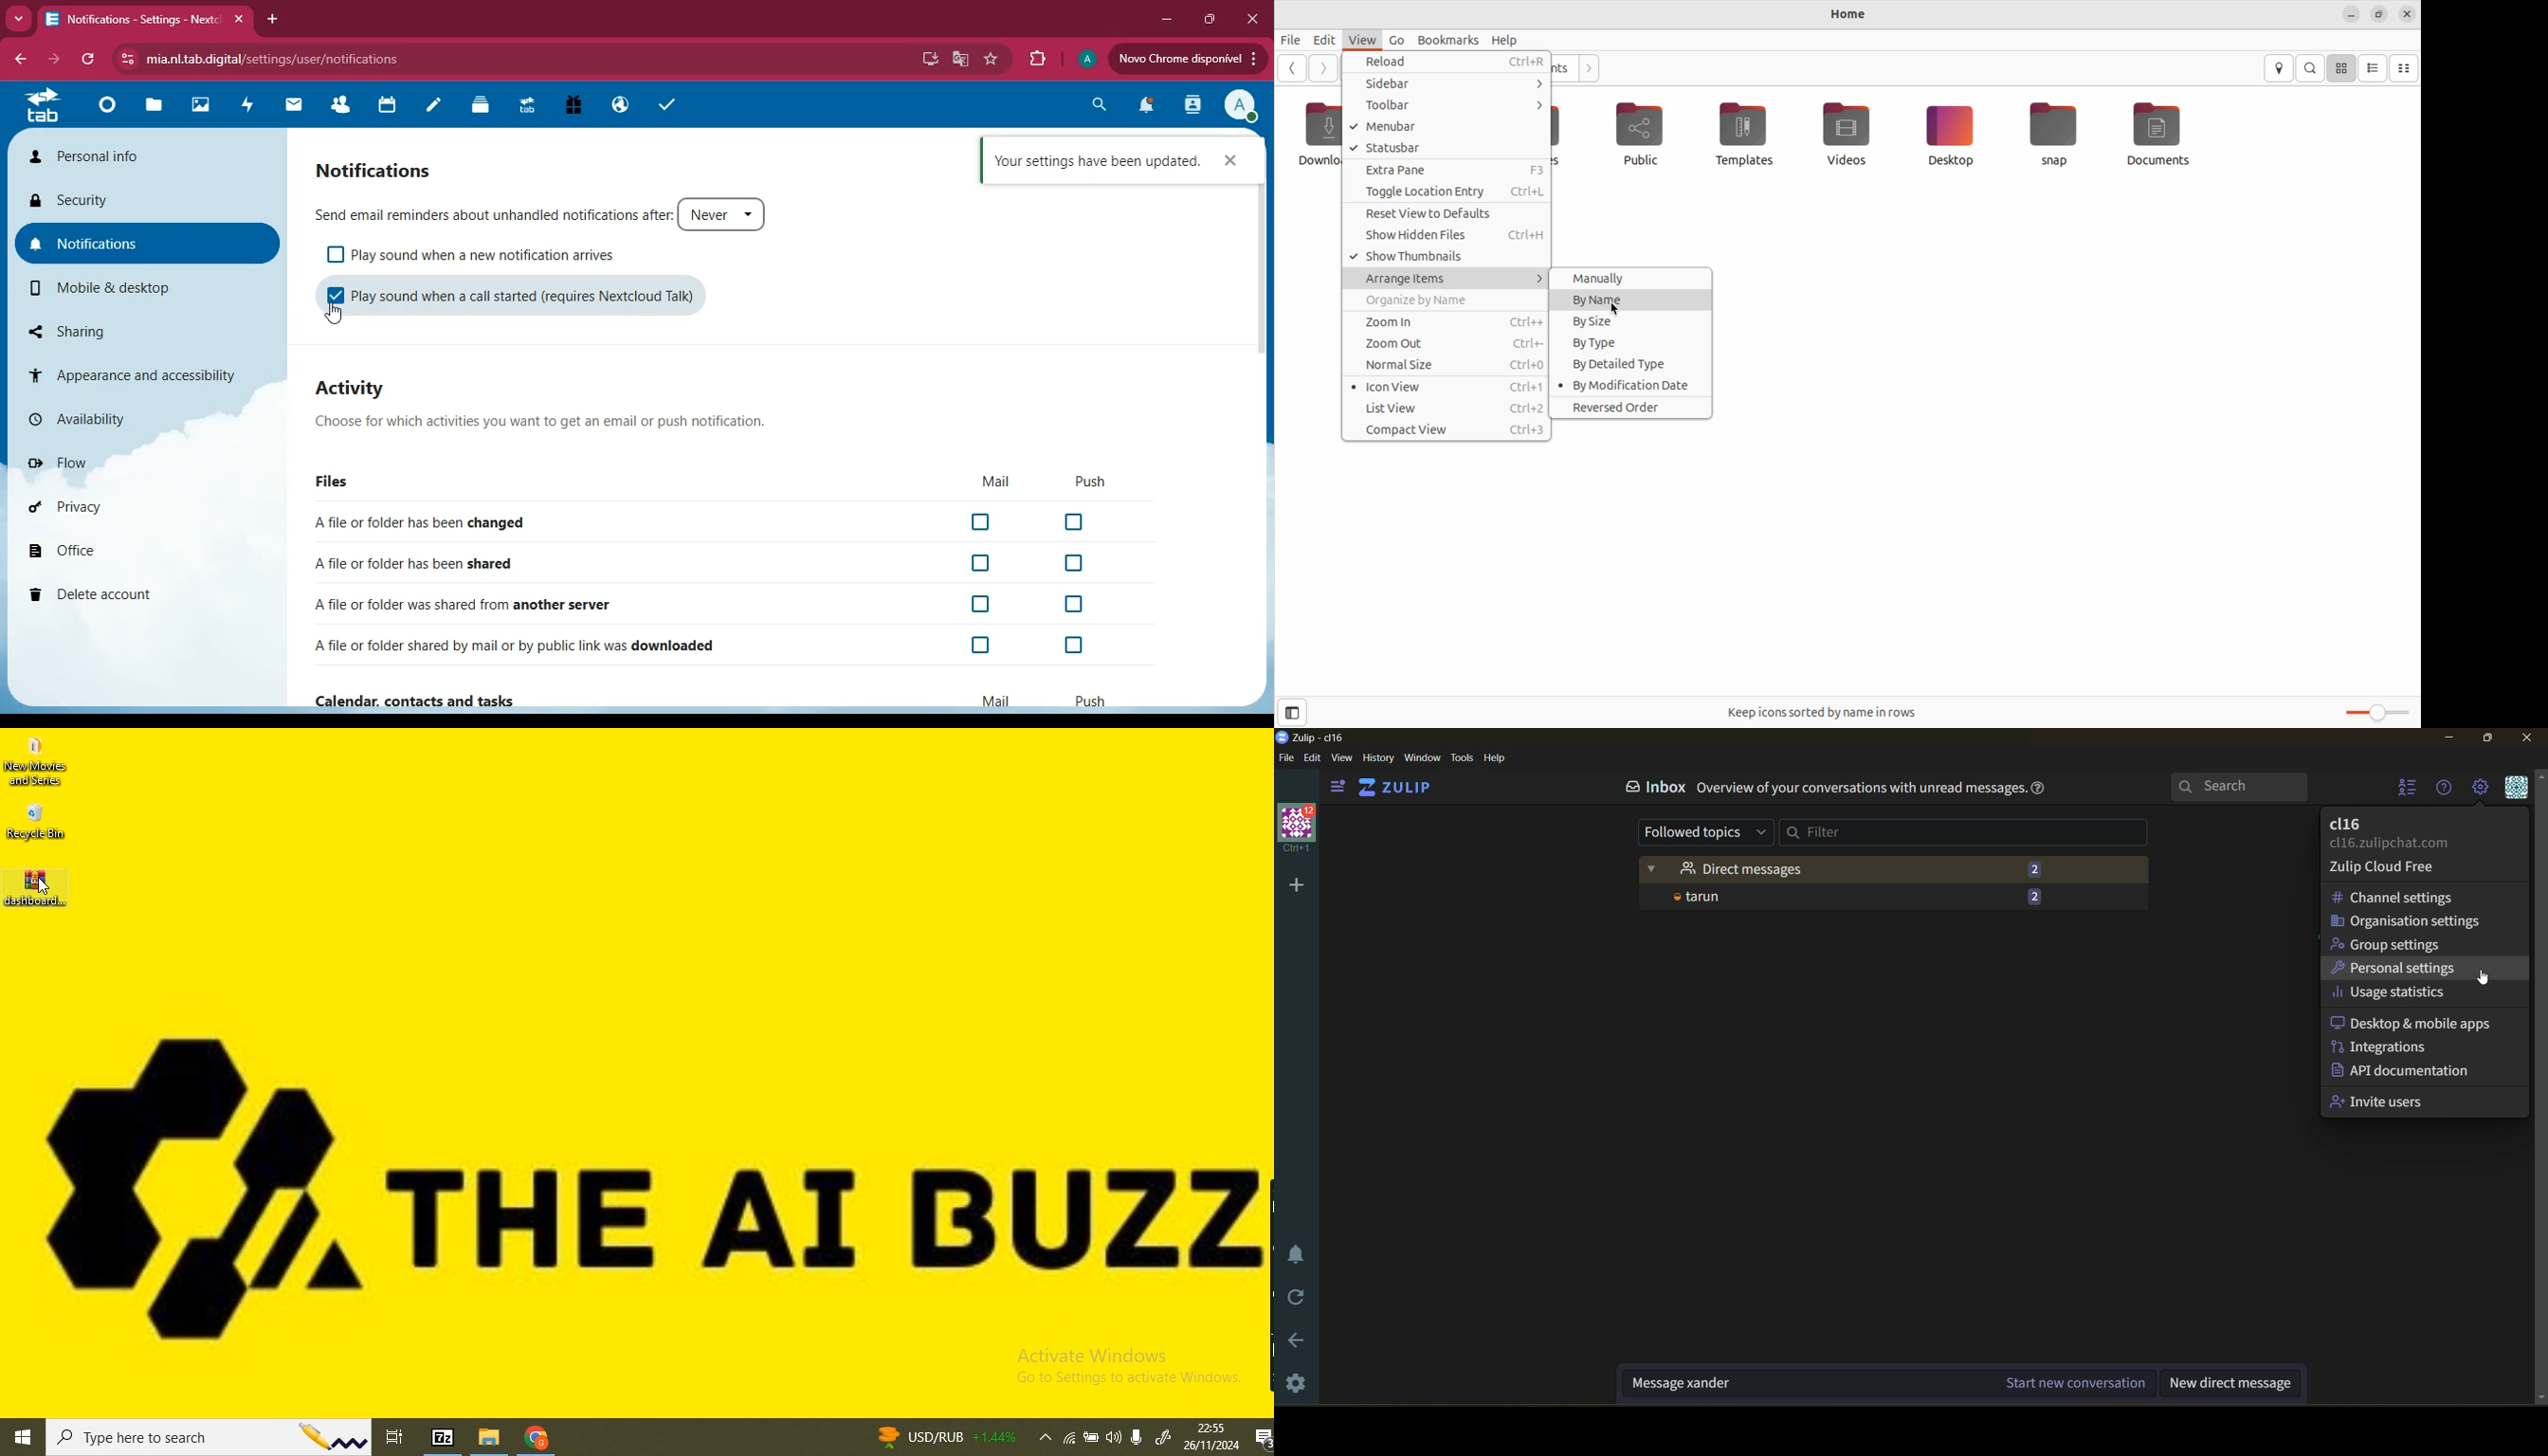 The image size is (2548, 1456). Describe the element at coordinates (542, 424) in the screenshot. I see `description` at that location.